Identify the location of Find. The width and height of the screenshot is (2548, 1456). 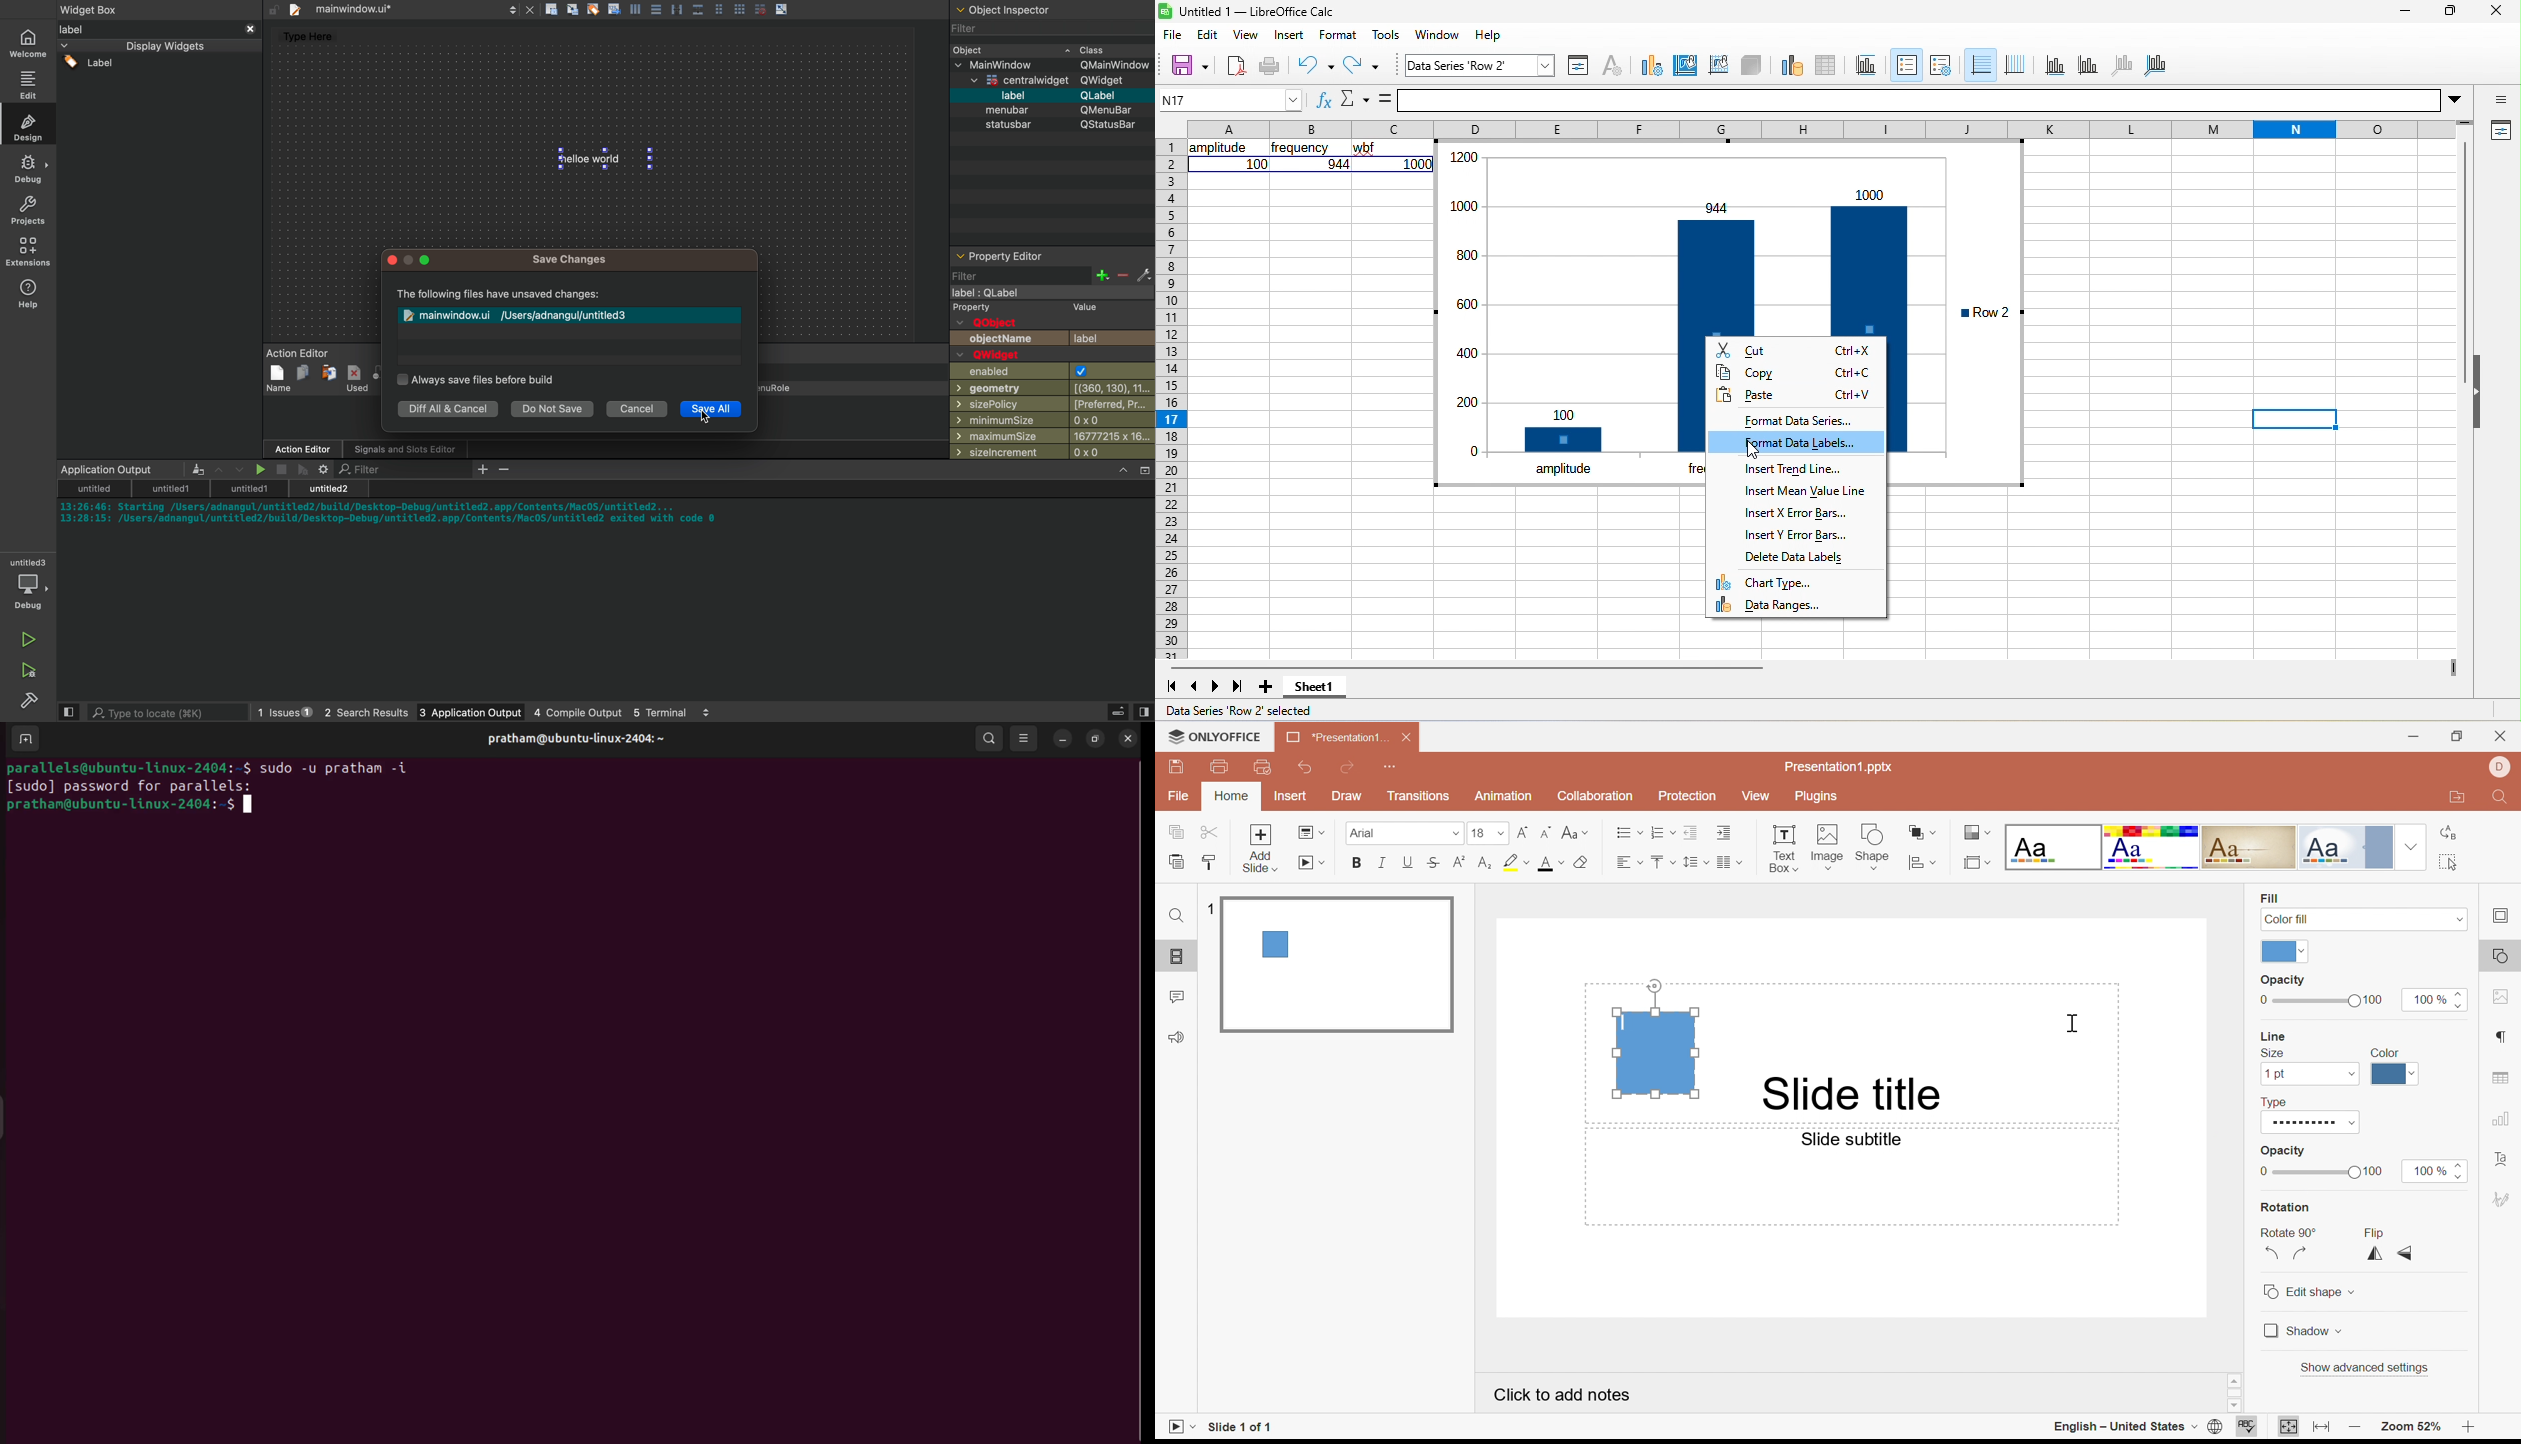
(2502, 796).